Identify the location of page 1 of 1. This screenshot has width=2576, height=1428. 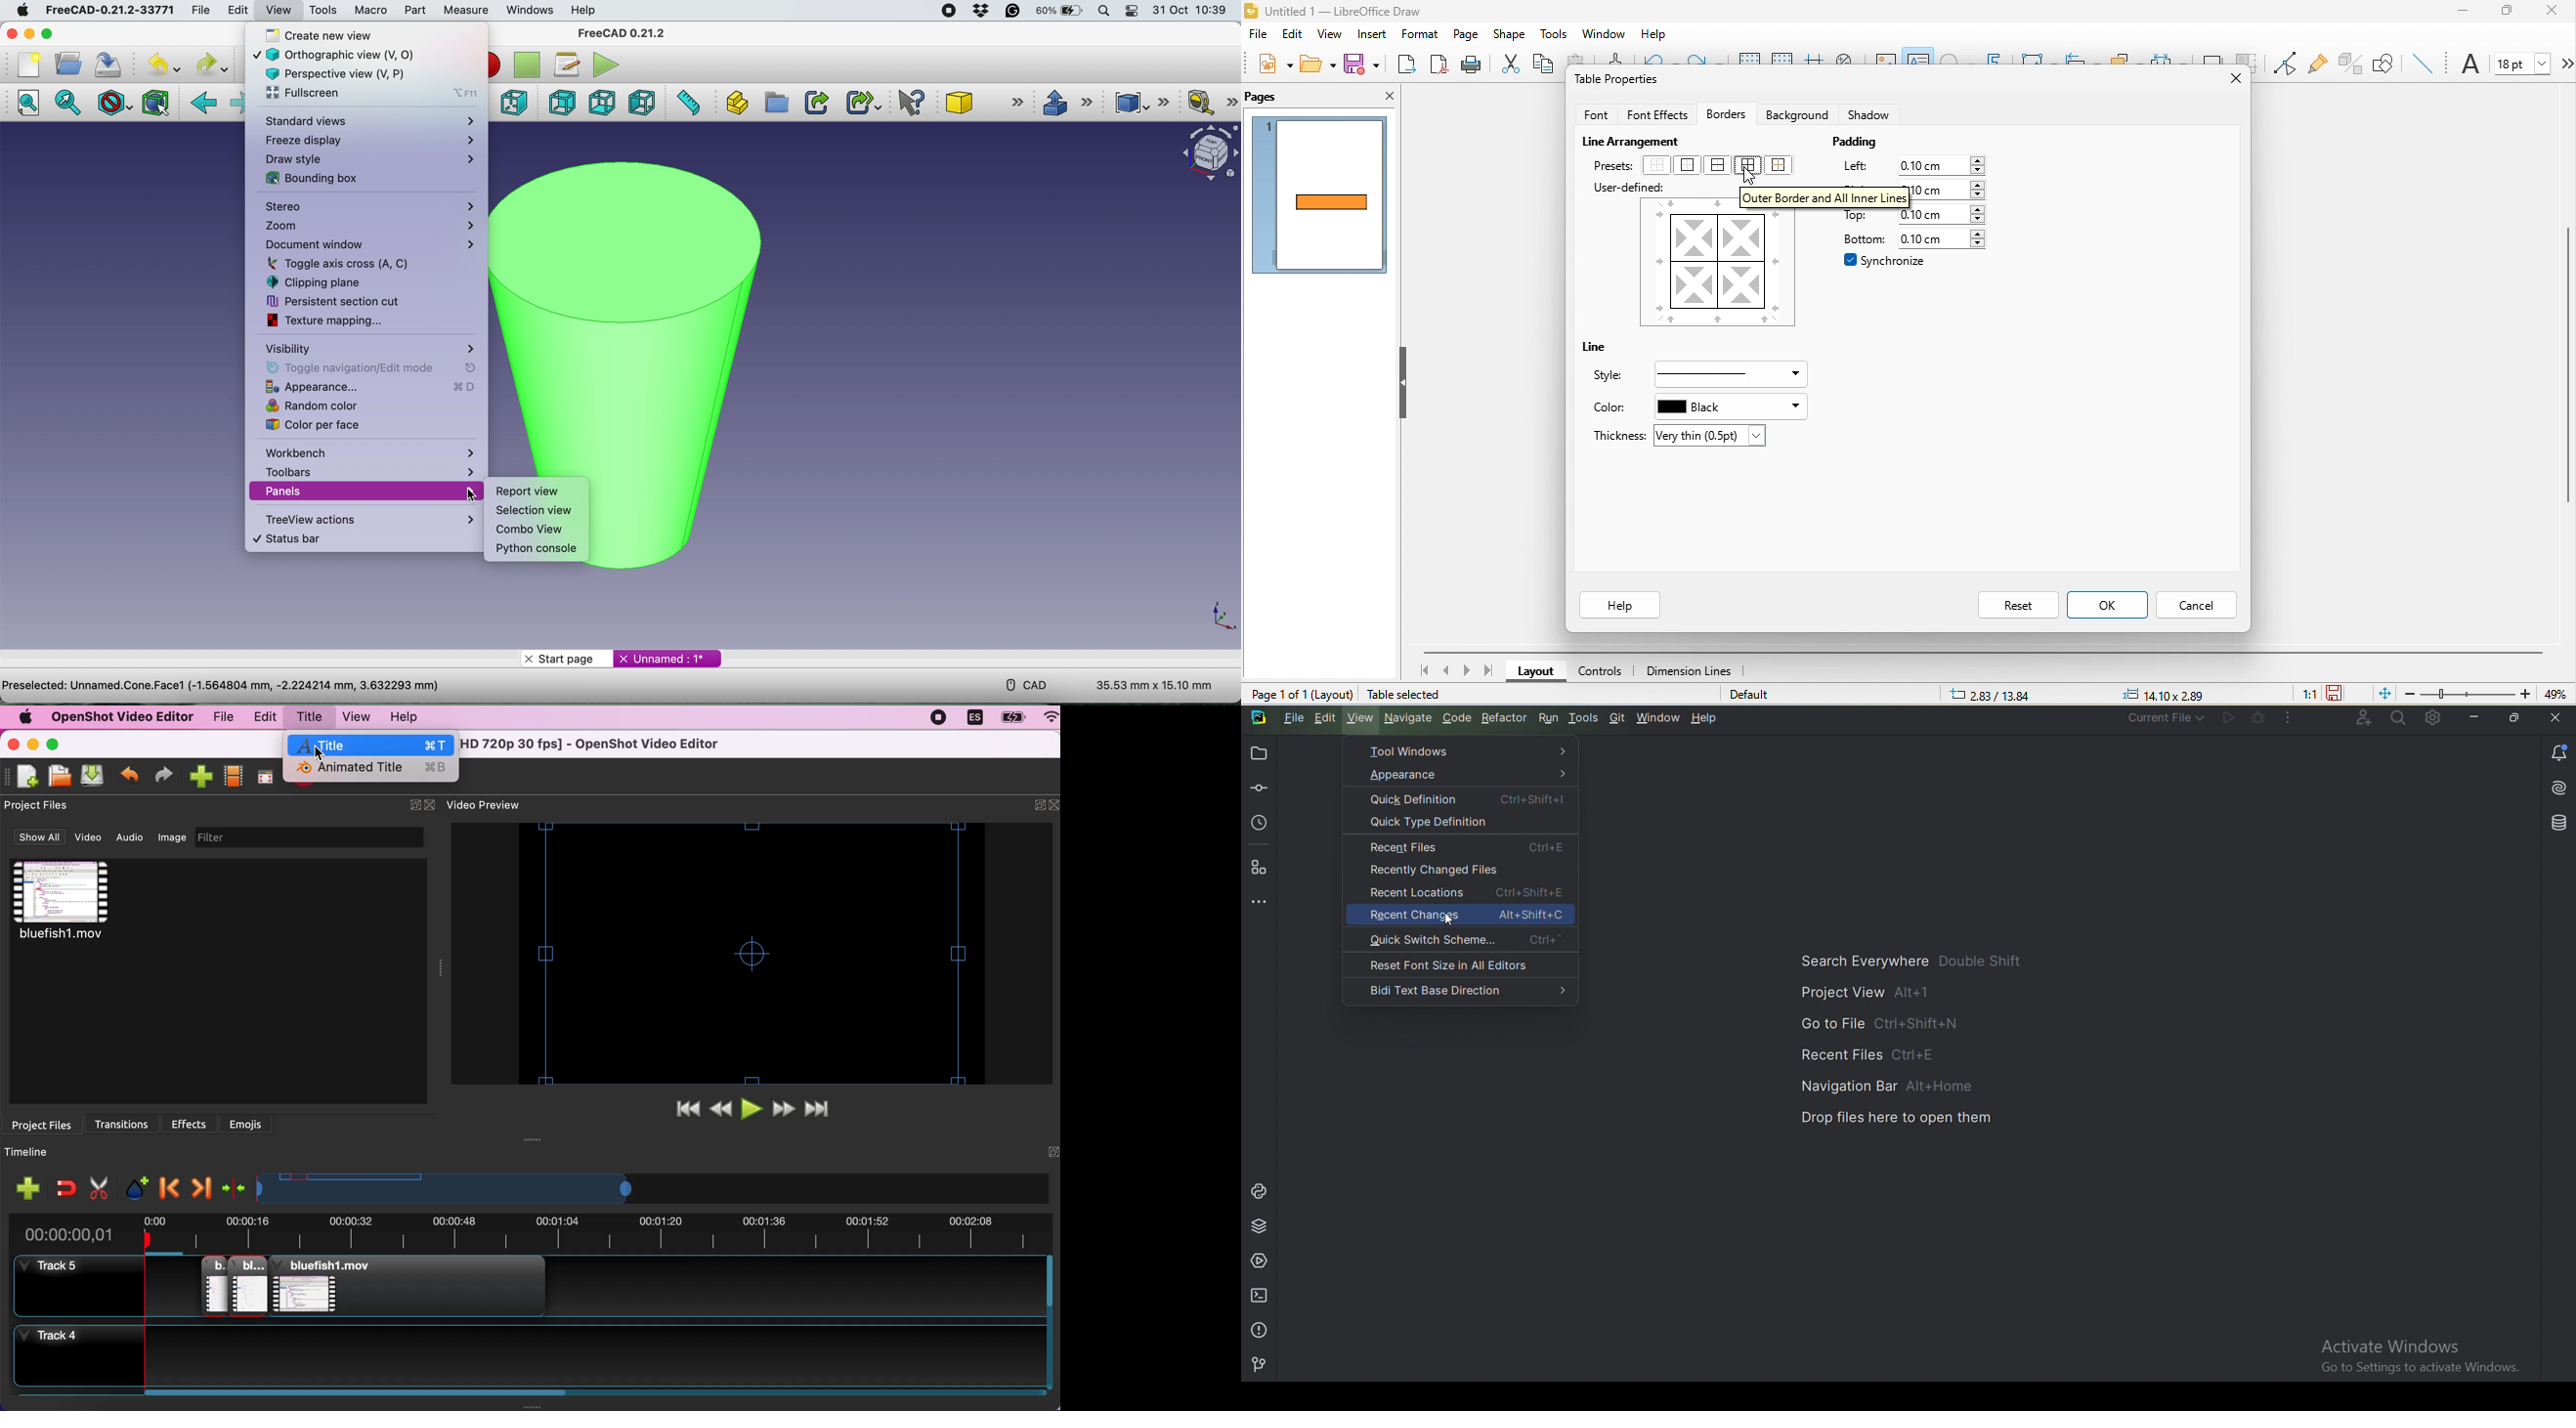
(1275, 693).